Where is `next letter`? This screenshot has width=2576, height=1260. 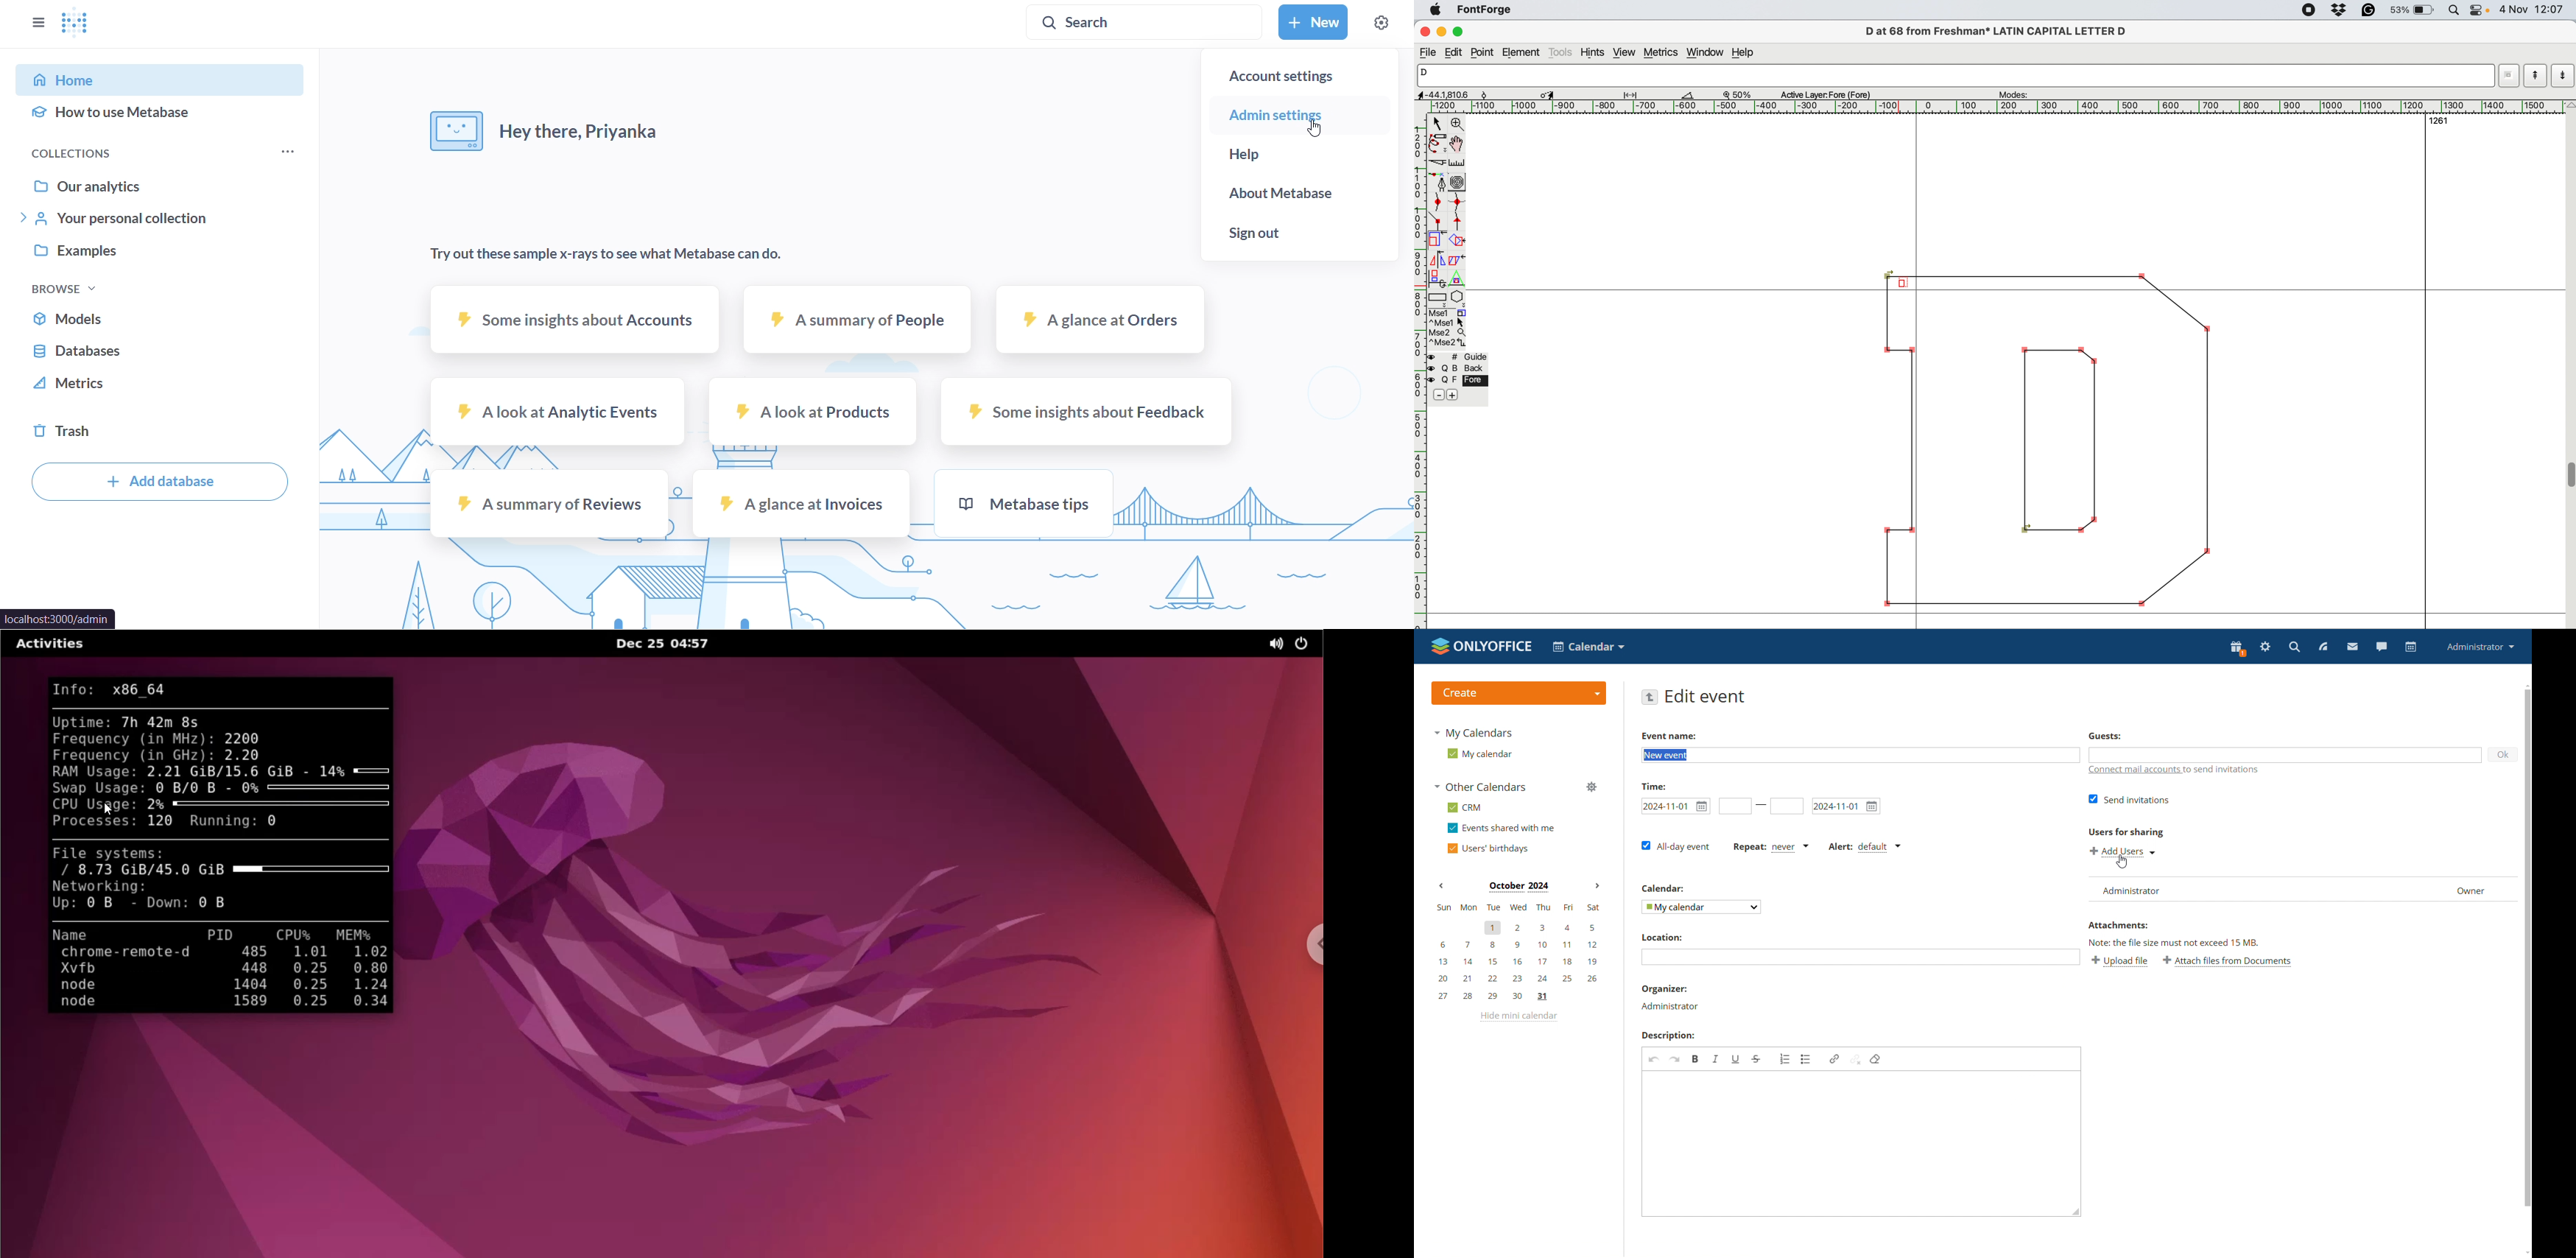 next letter is located at coordinates (2564, 77).